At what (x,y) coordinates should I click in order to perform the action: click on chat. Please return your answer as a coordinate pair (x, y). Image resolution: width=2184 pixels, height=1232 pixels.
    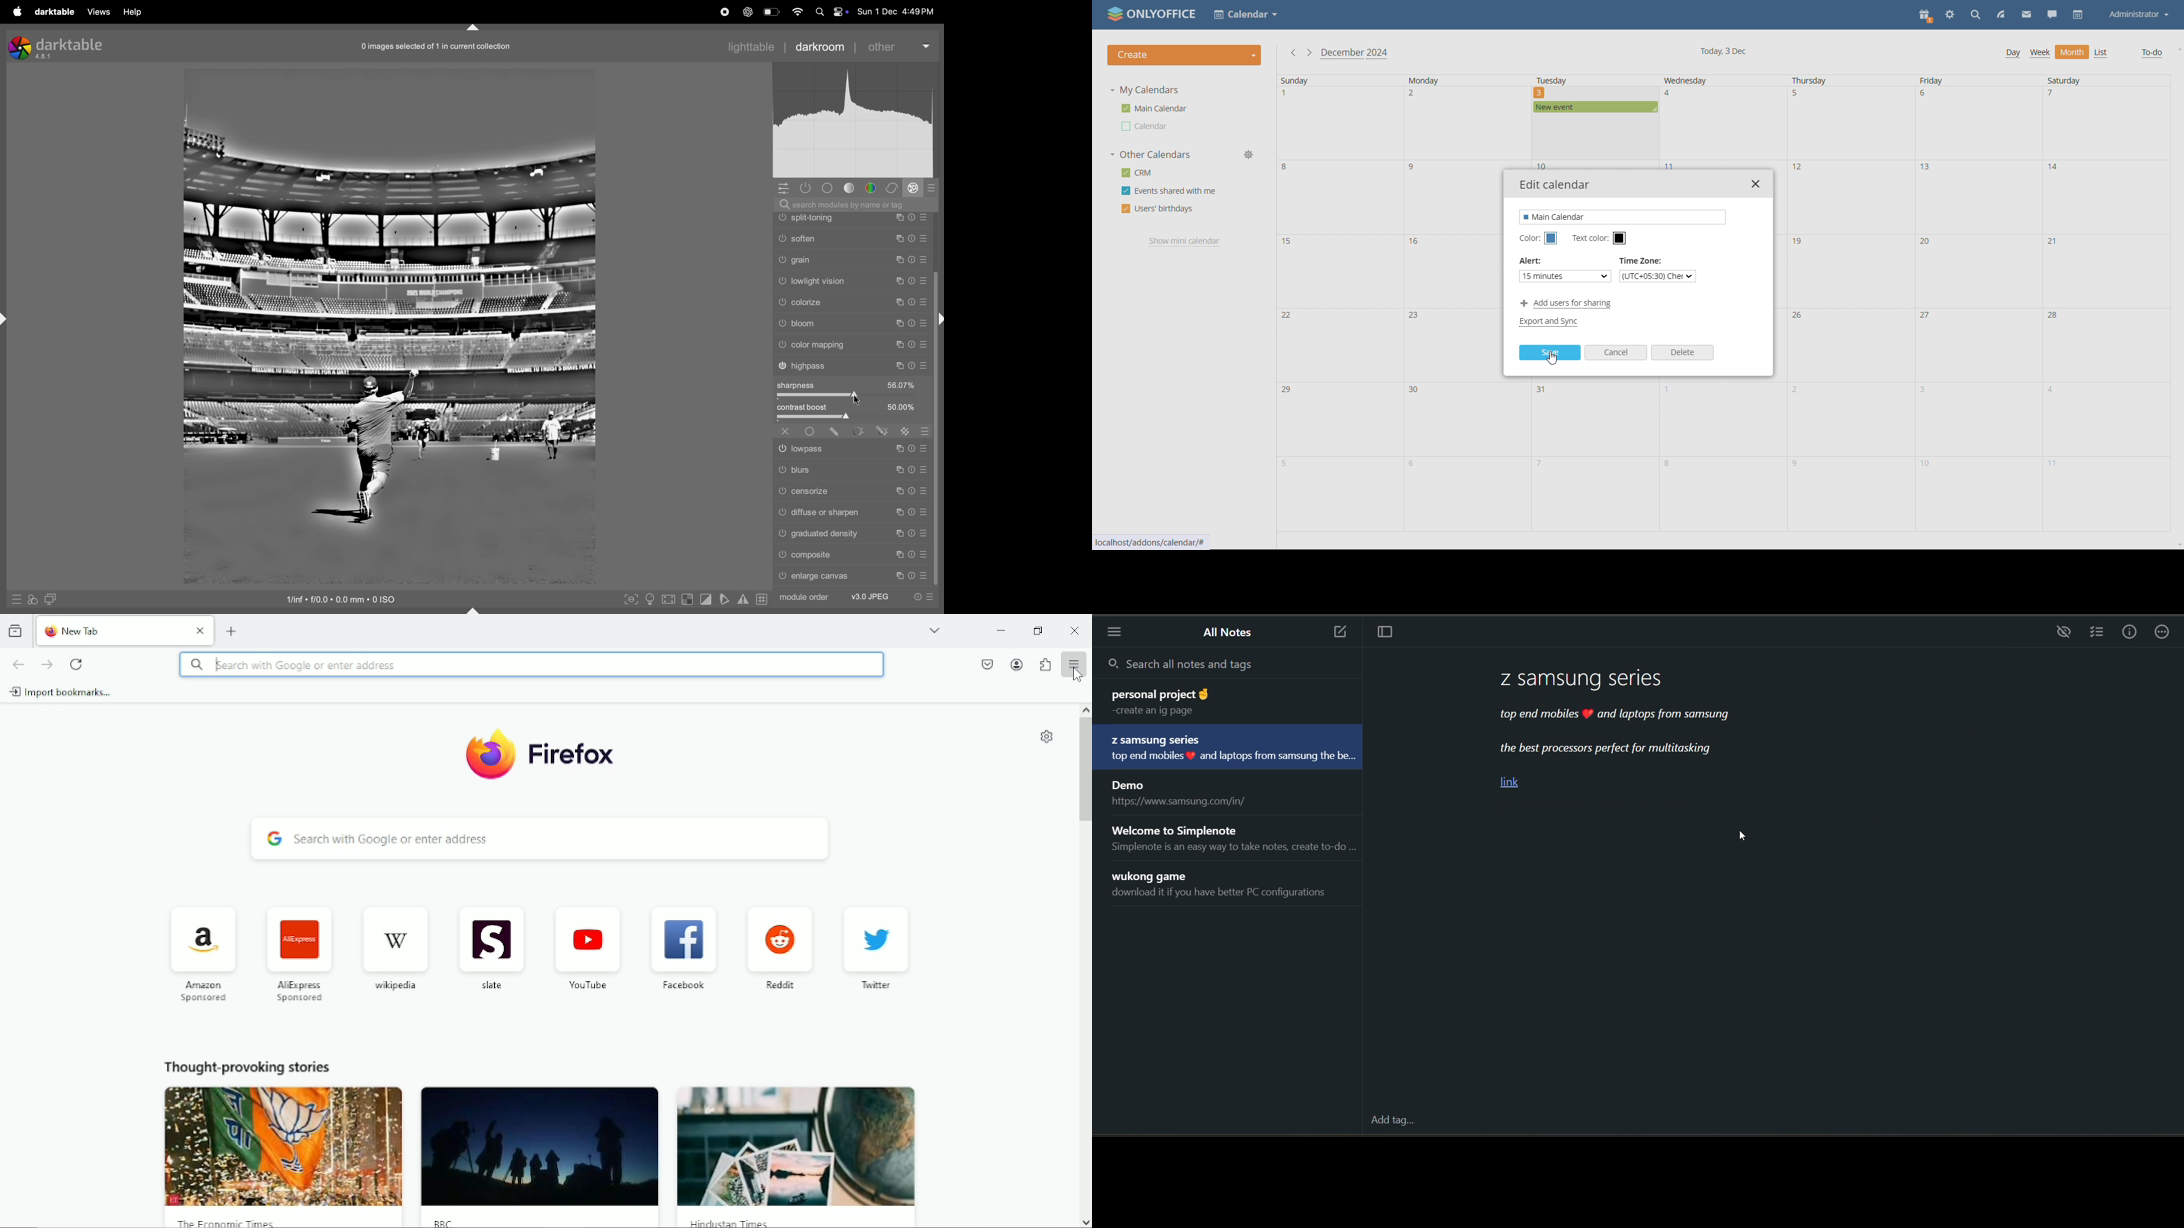
    Looking at the image, I should click on (2052, 15).